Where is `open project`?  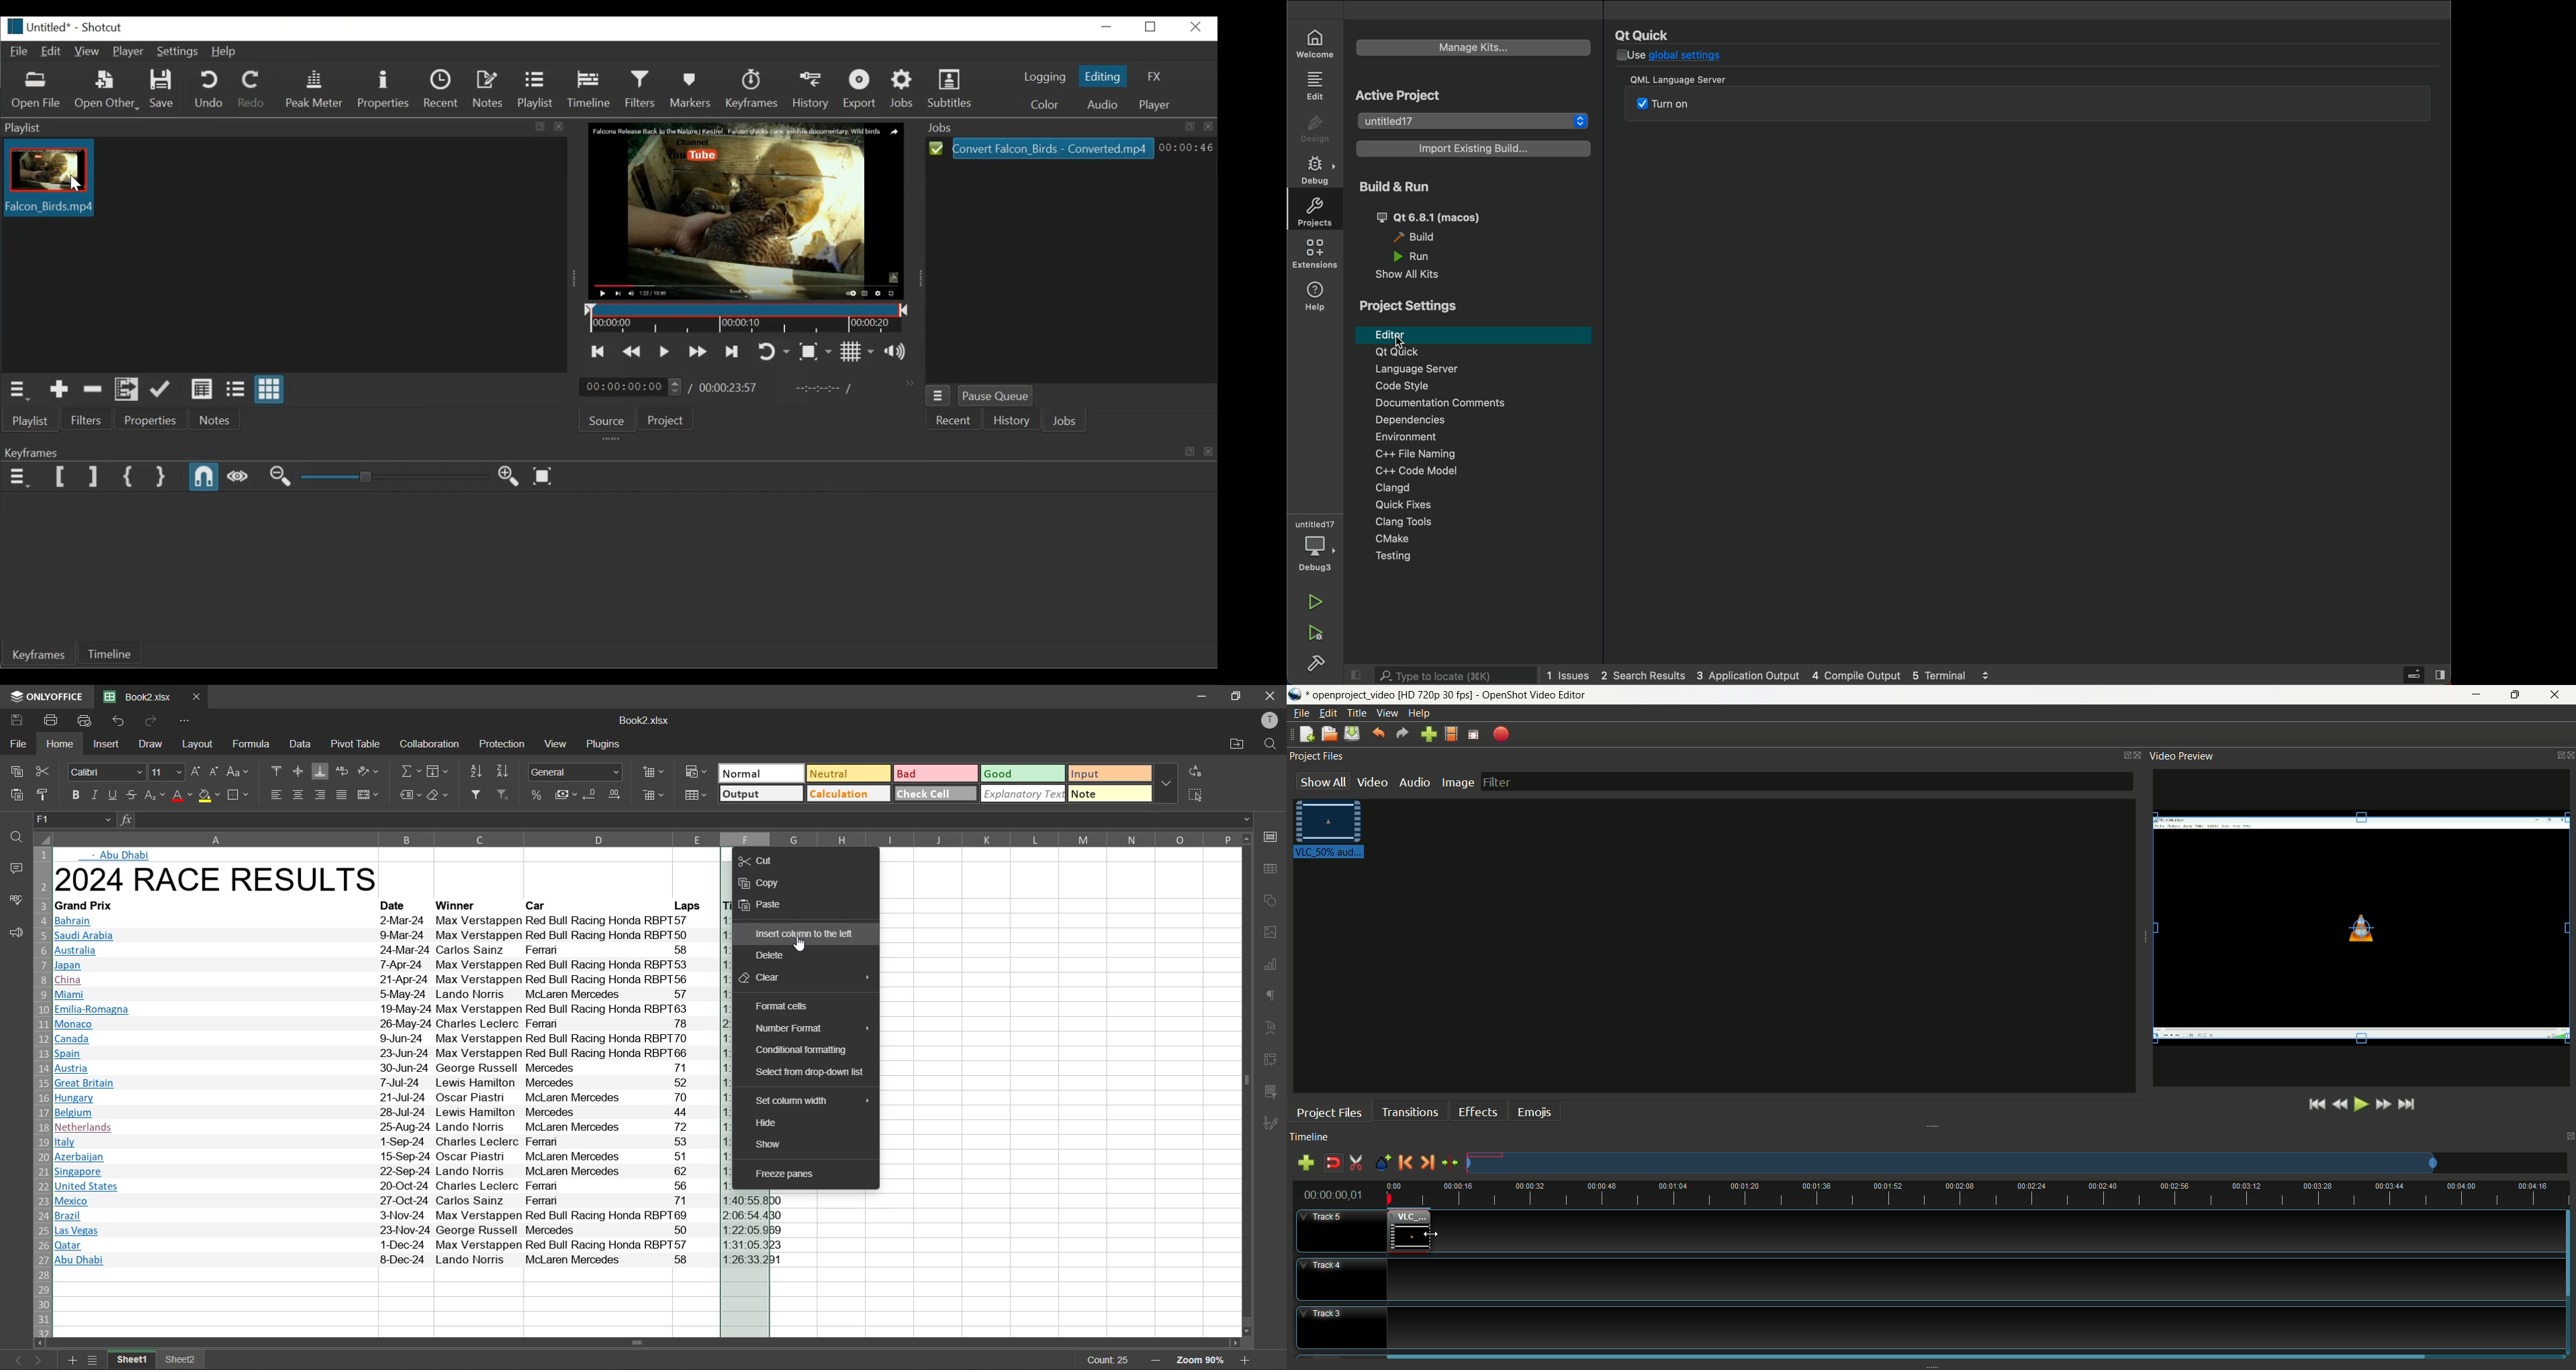
open project is located at coordinates (1328, 734).